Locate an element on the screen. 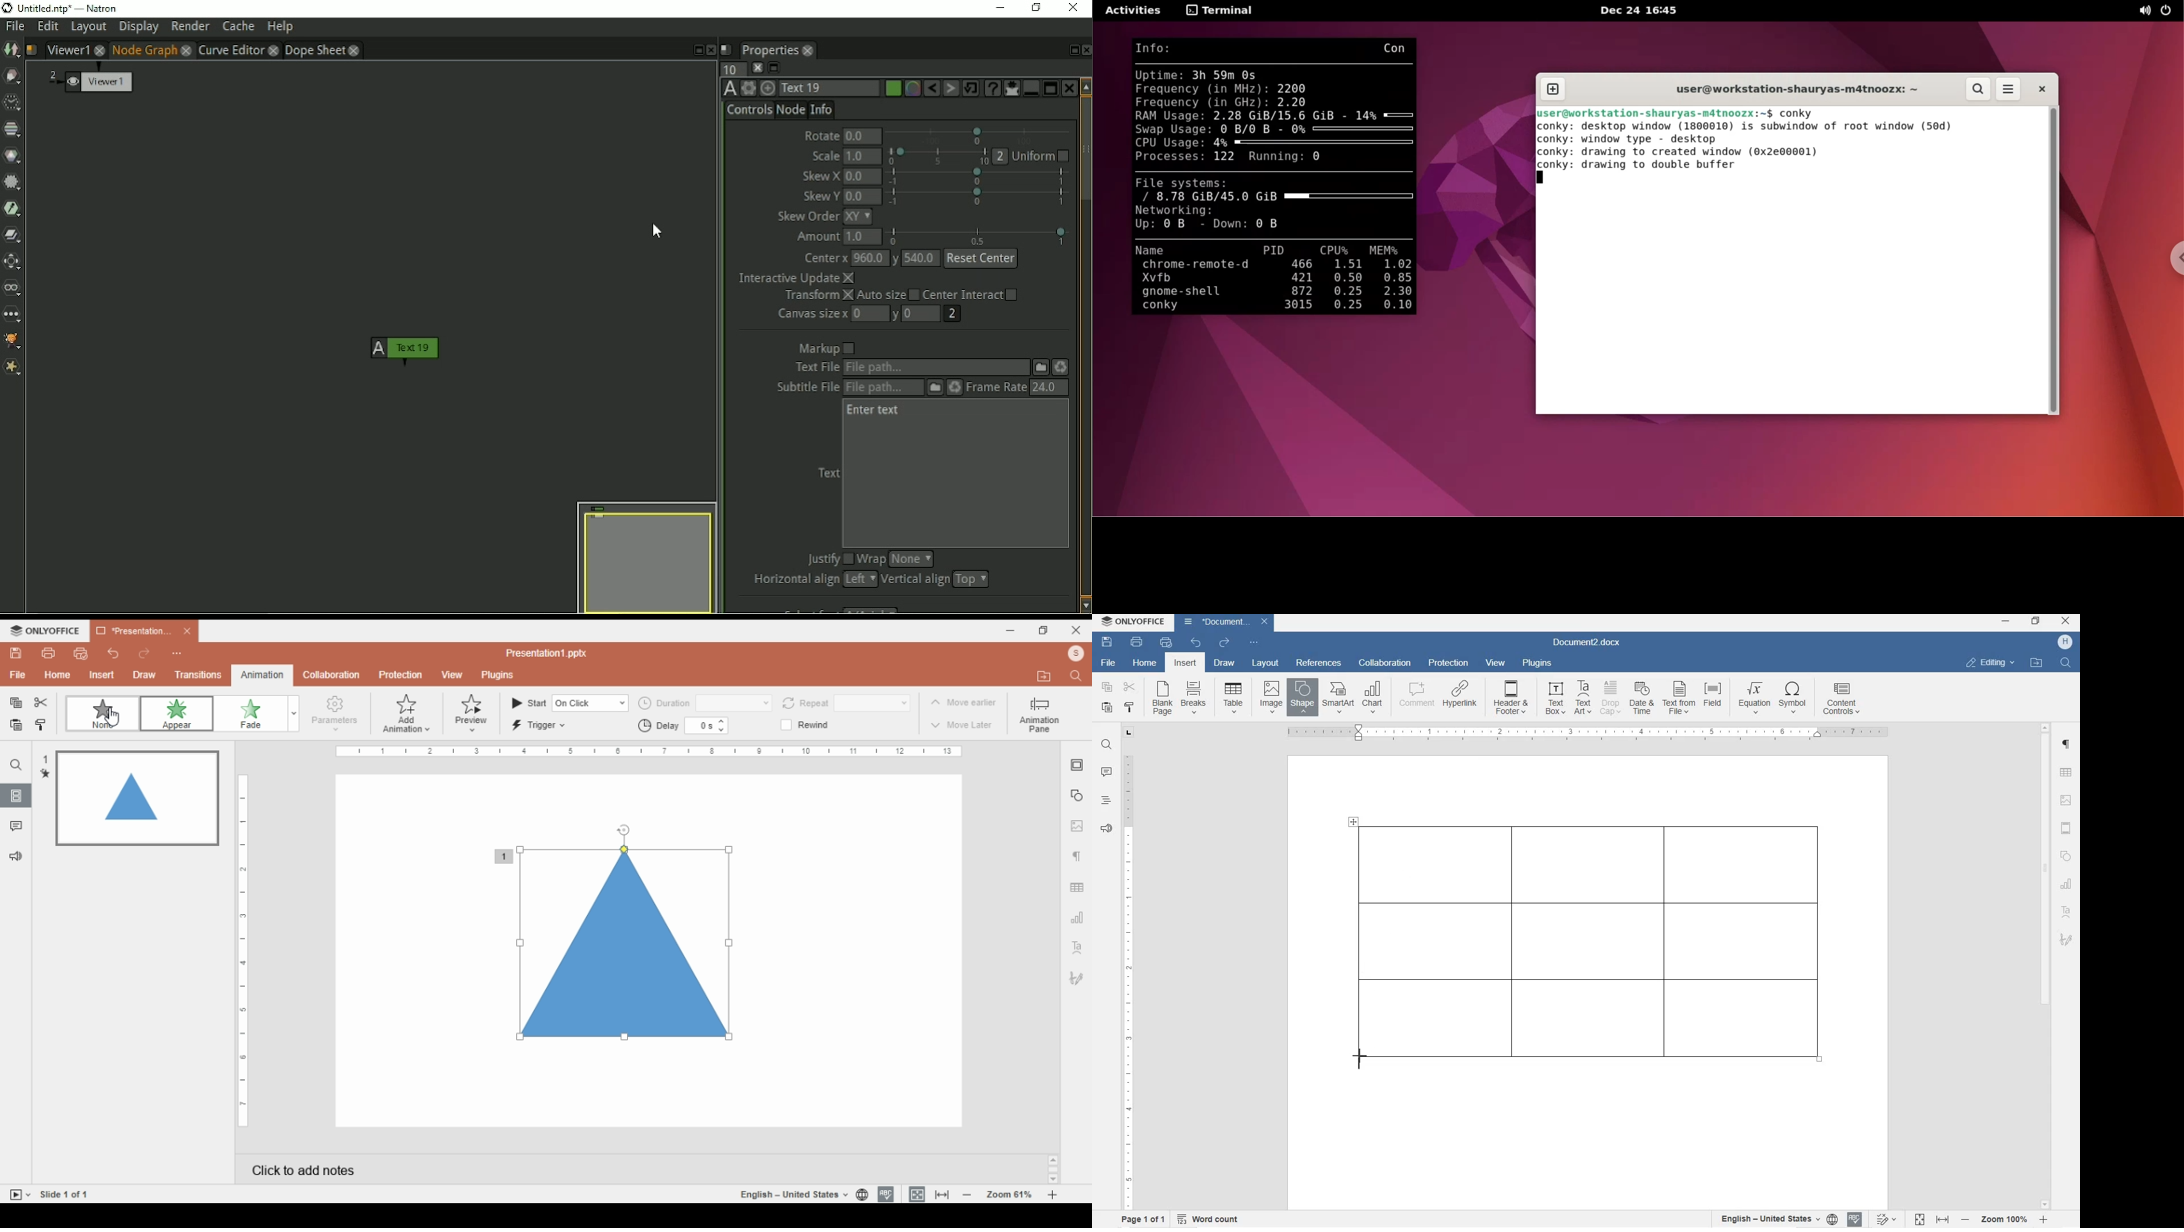  collaboration is located at coordinates (334, 675).